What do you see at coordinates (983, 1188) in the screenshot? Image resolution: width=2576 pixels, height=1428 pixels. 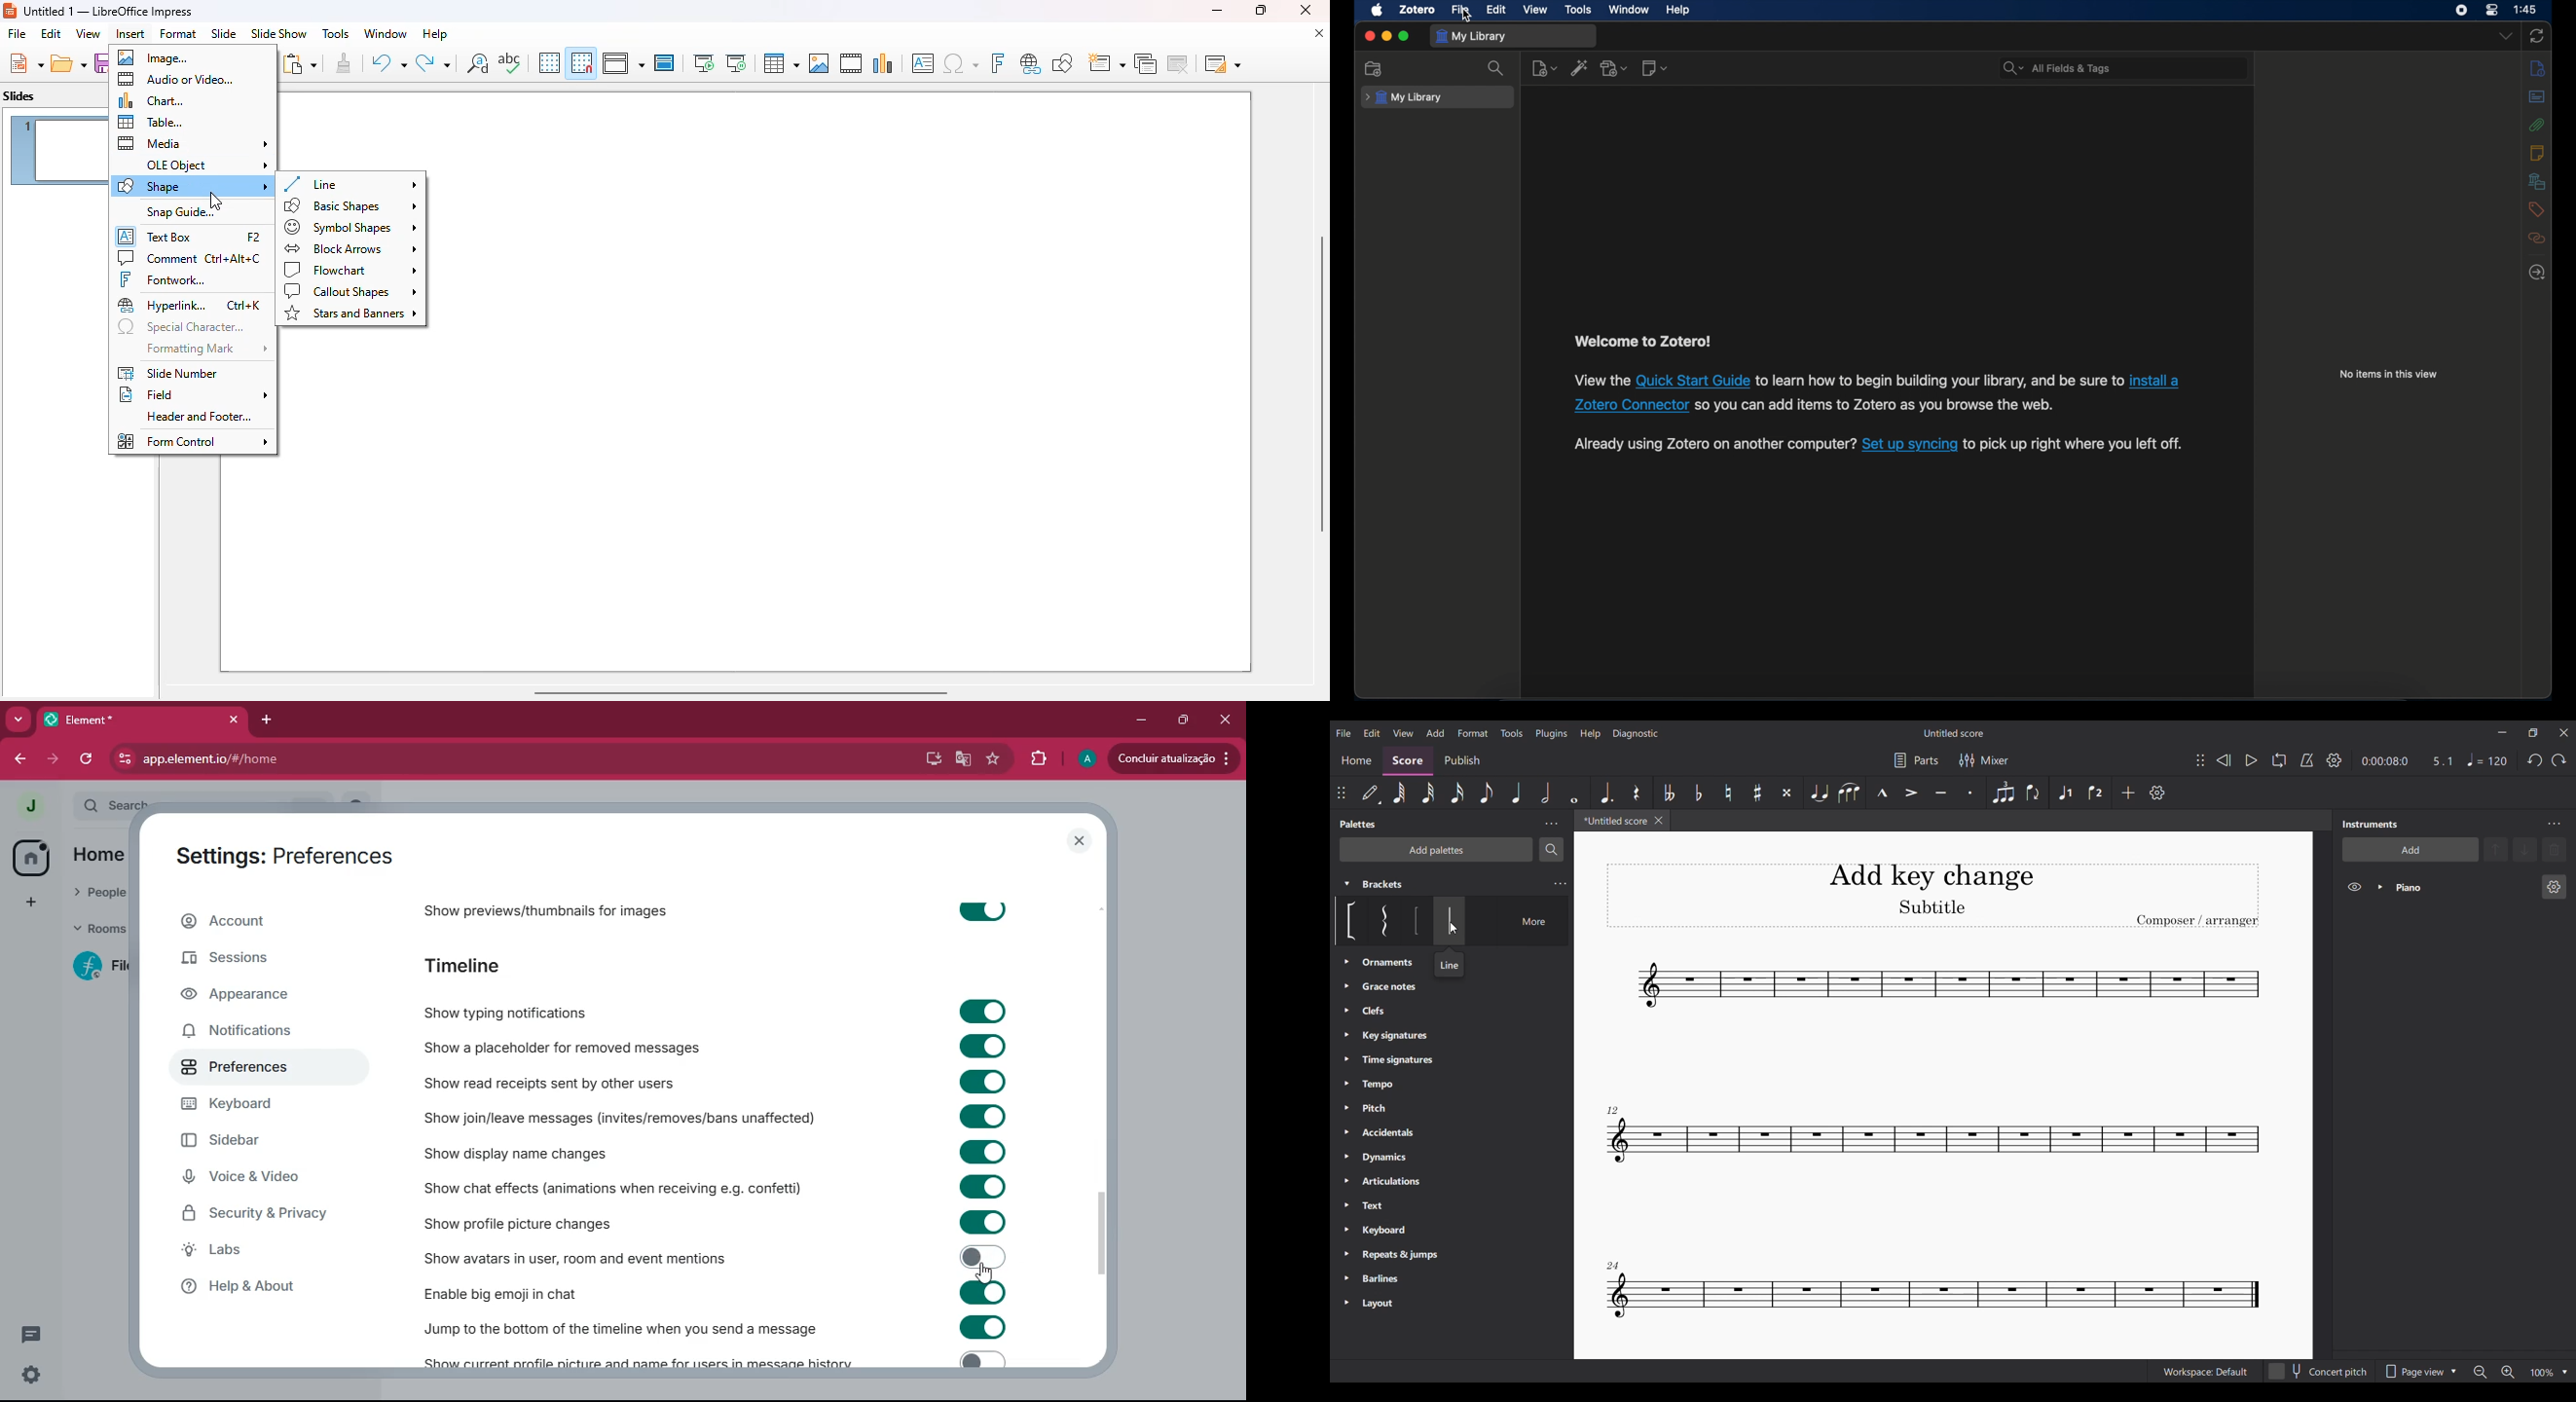 I see `toggle on ` at bounding box center [983, 1188].